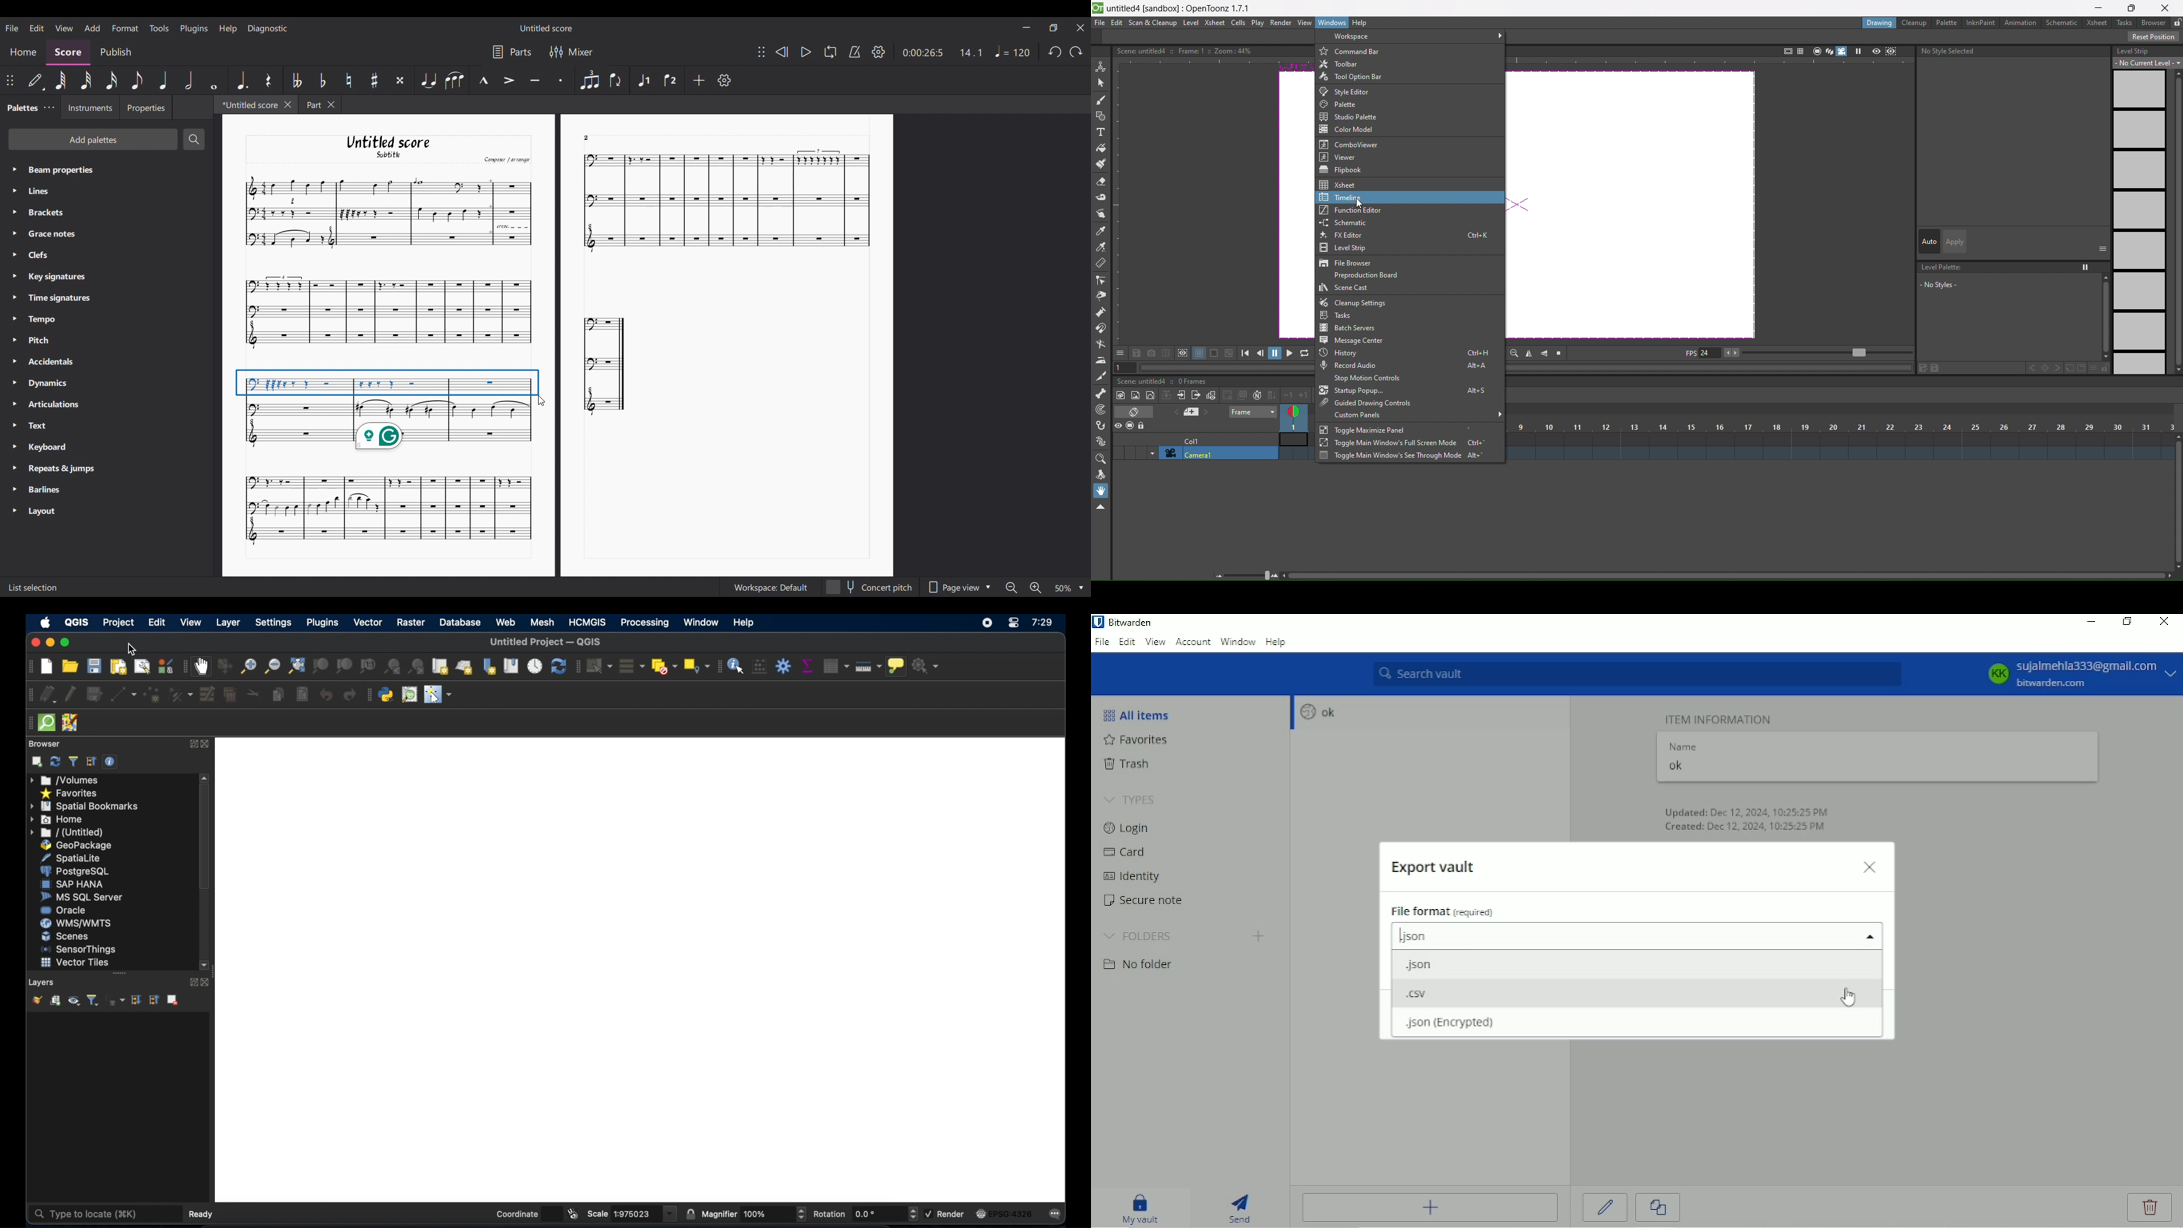 The height and width of the screenshot is (1232, 2184). Describe the element at coordinates (504, 622) in the screenshot. I see `web` at that location.